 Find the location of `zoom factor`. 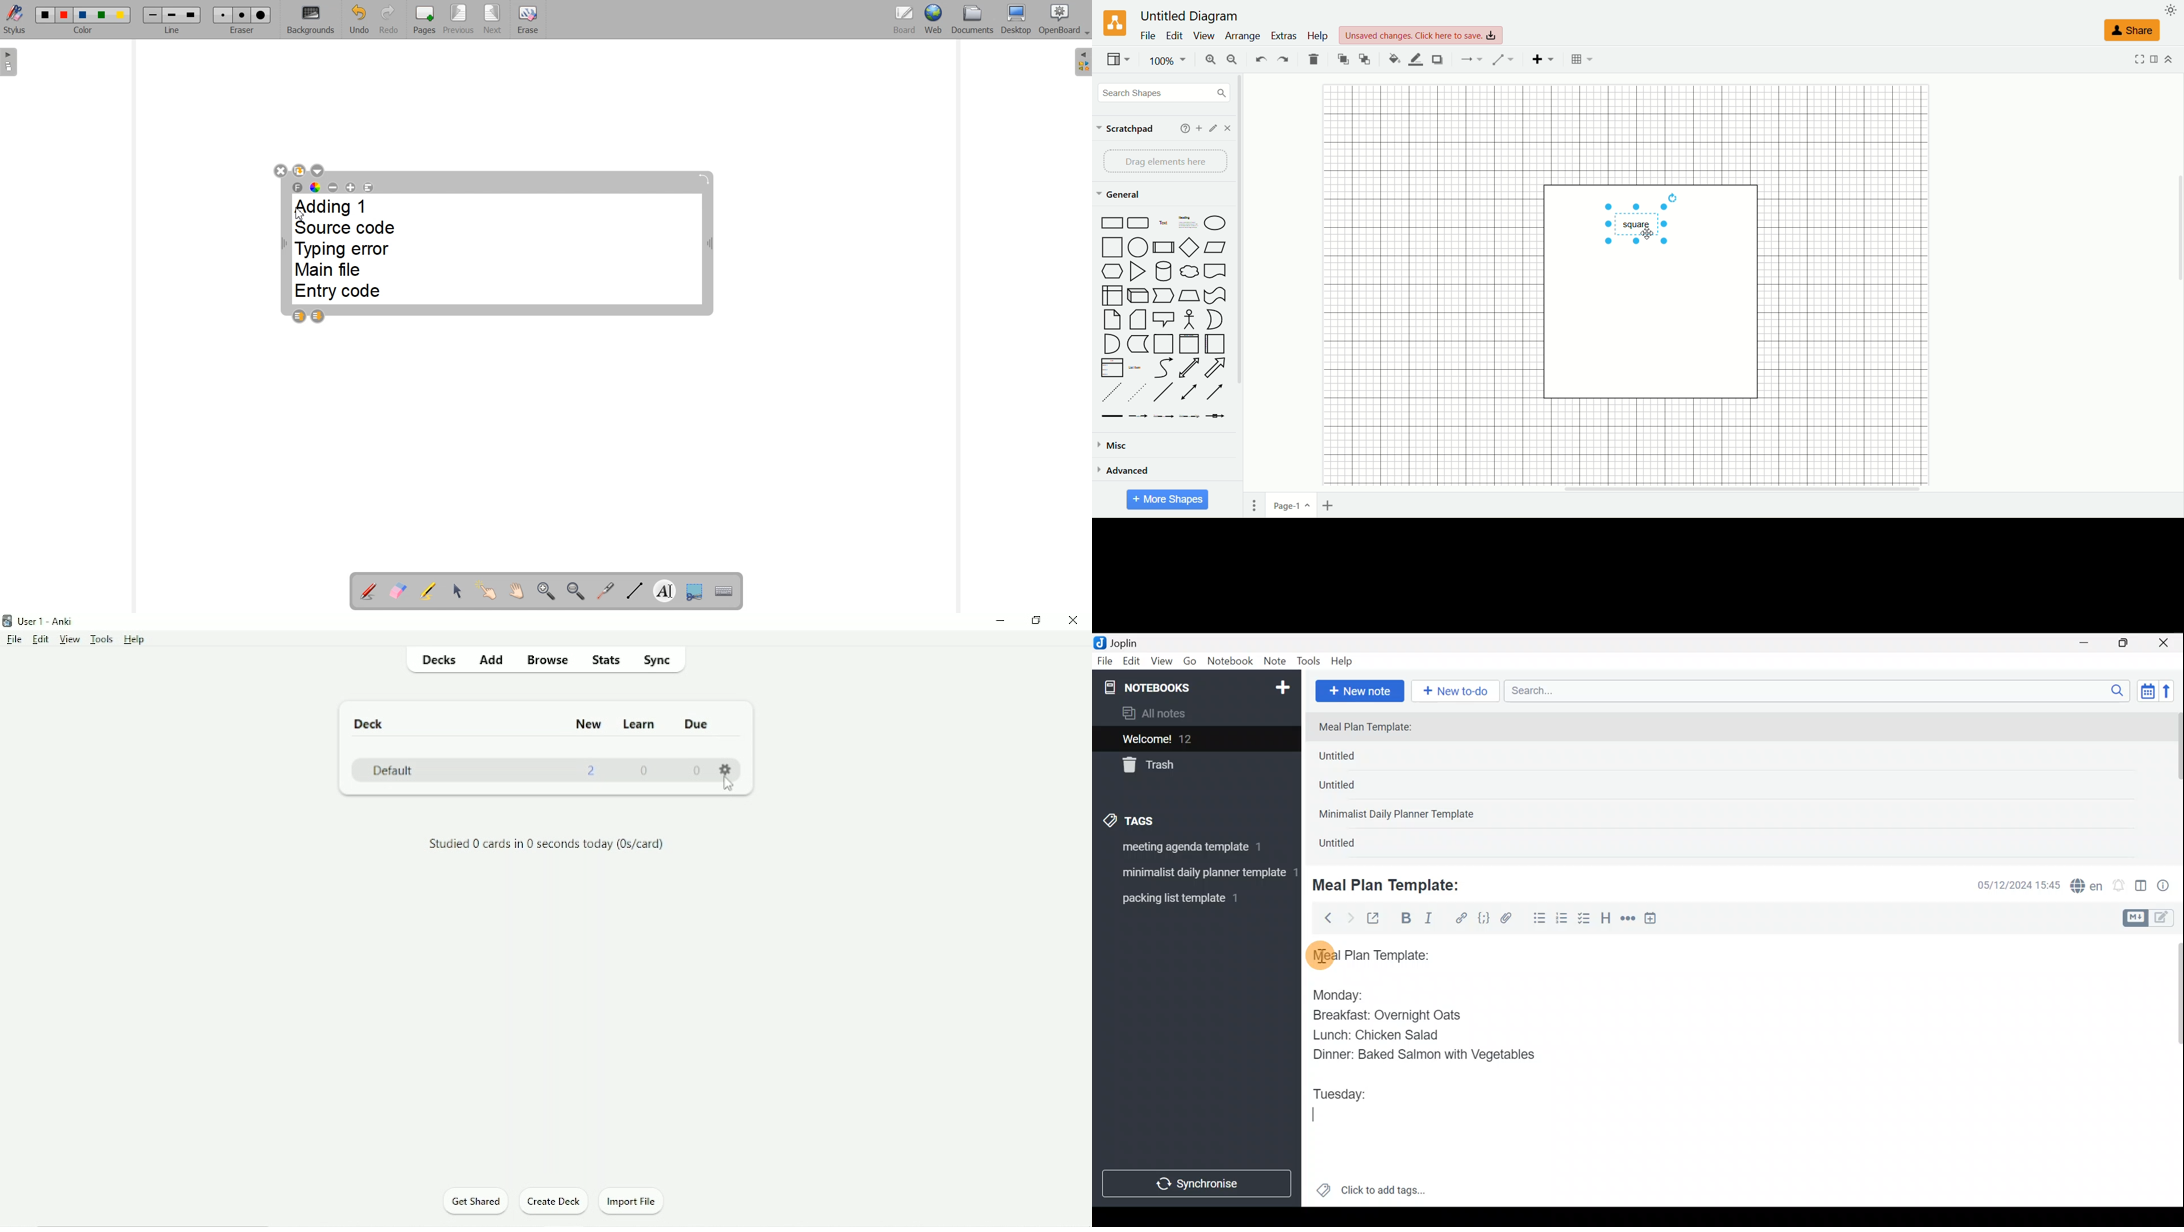

zoom factor is located at coordinates (1170, 60).